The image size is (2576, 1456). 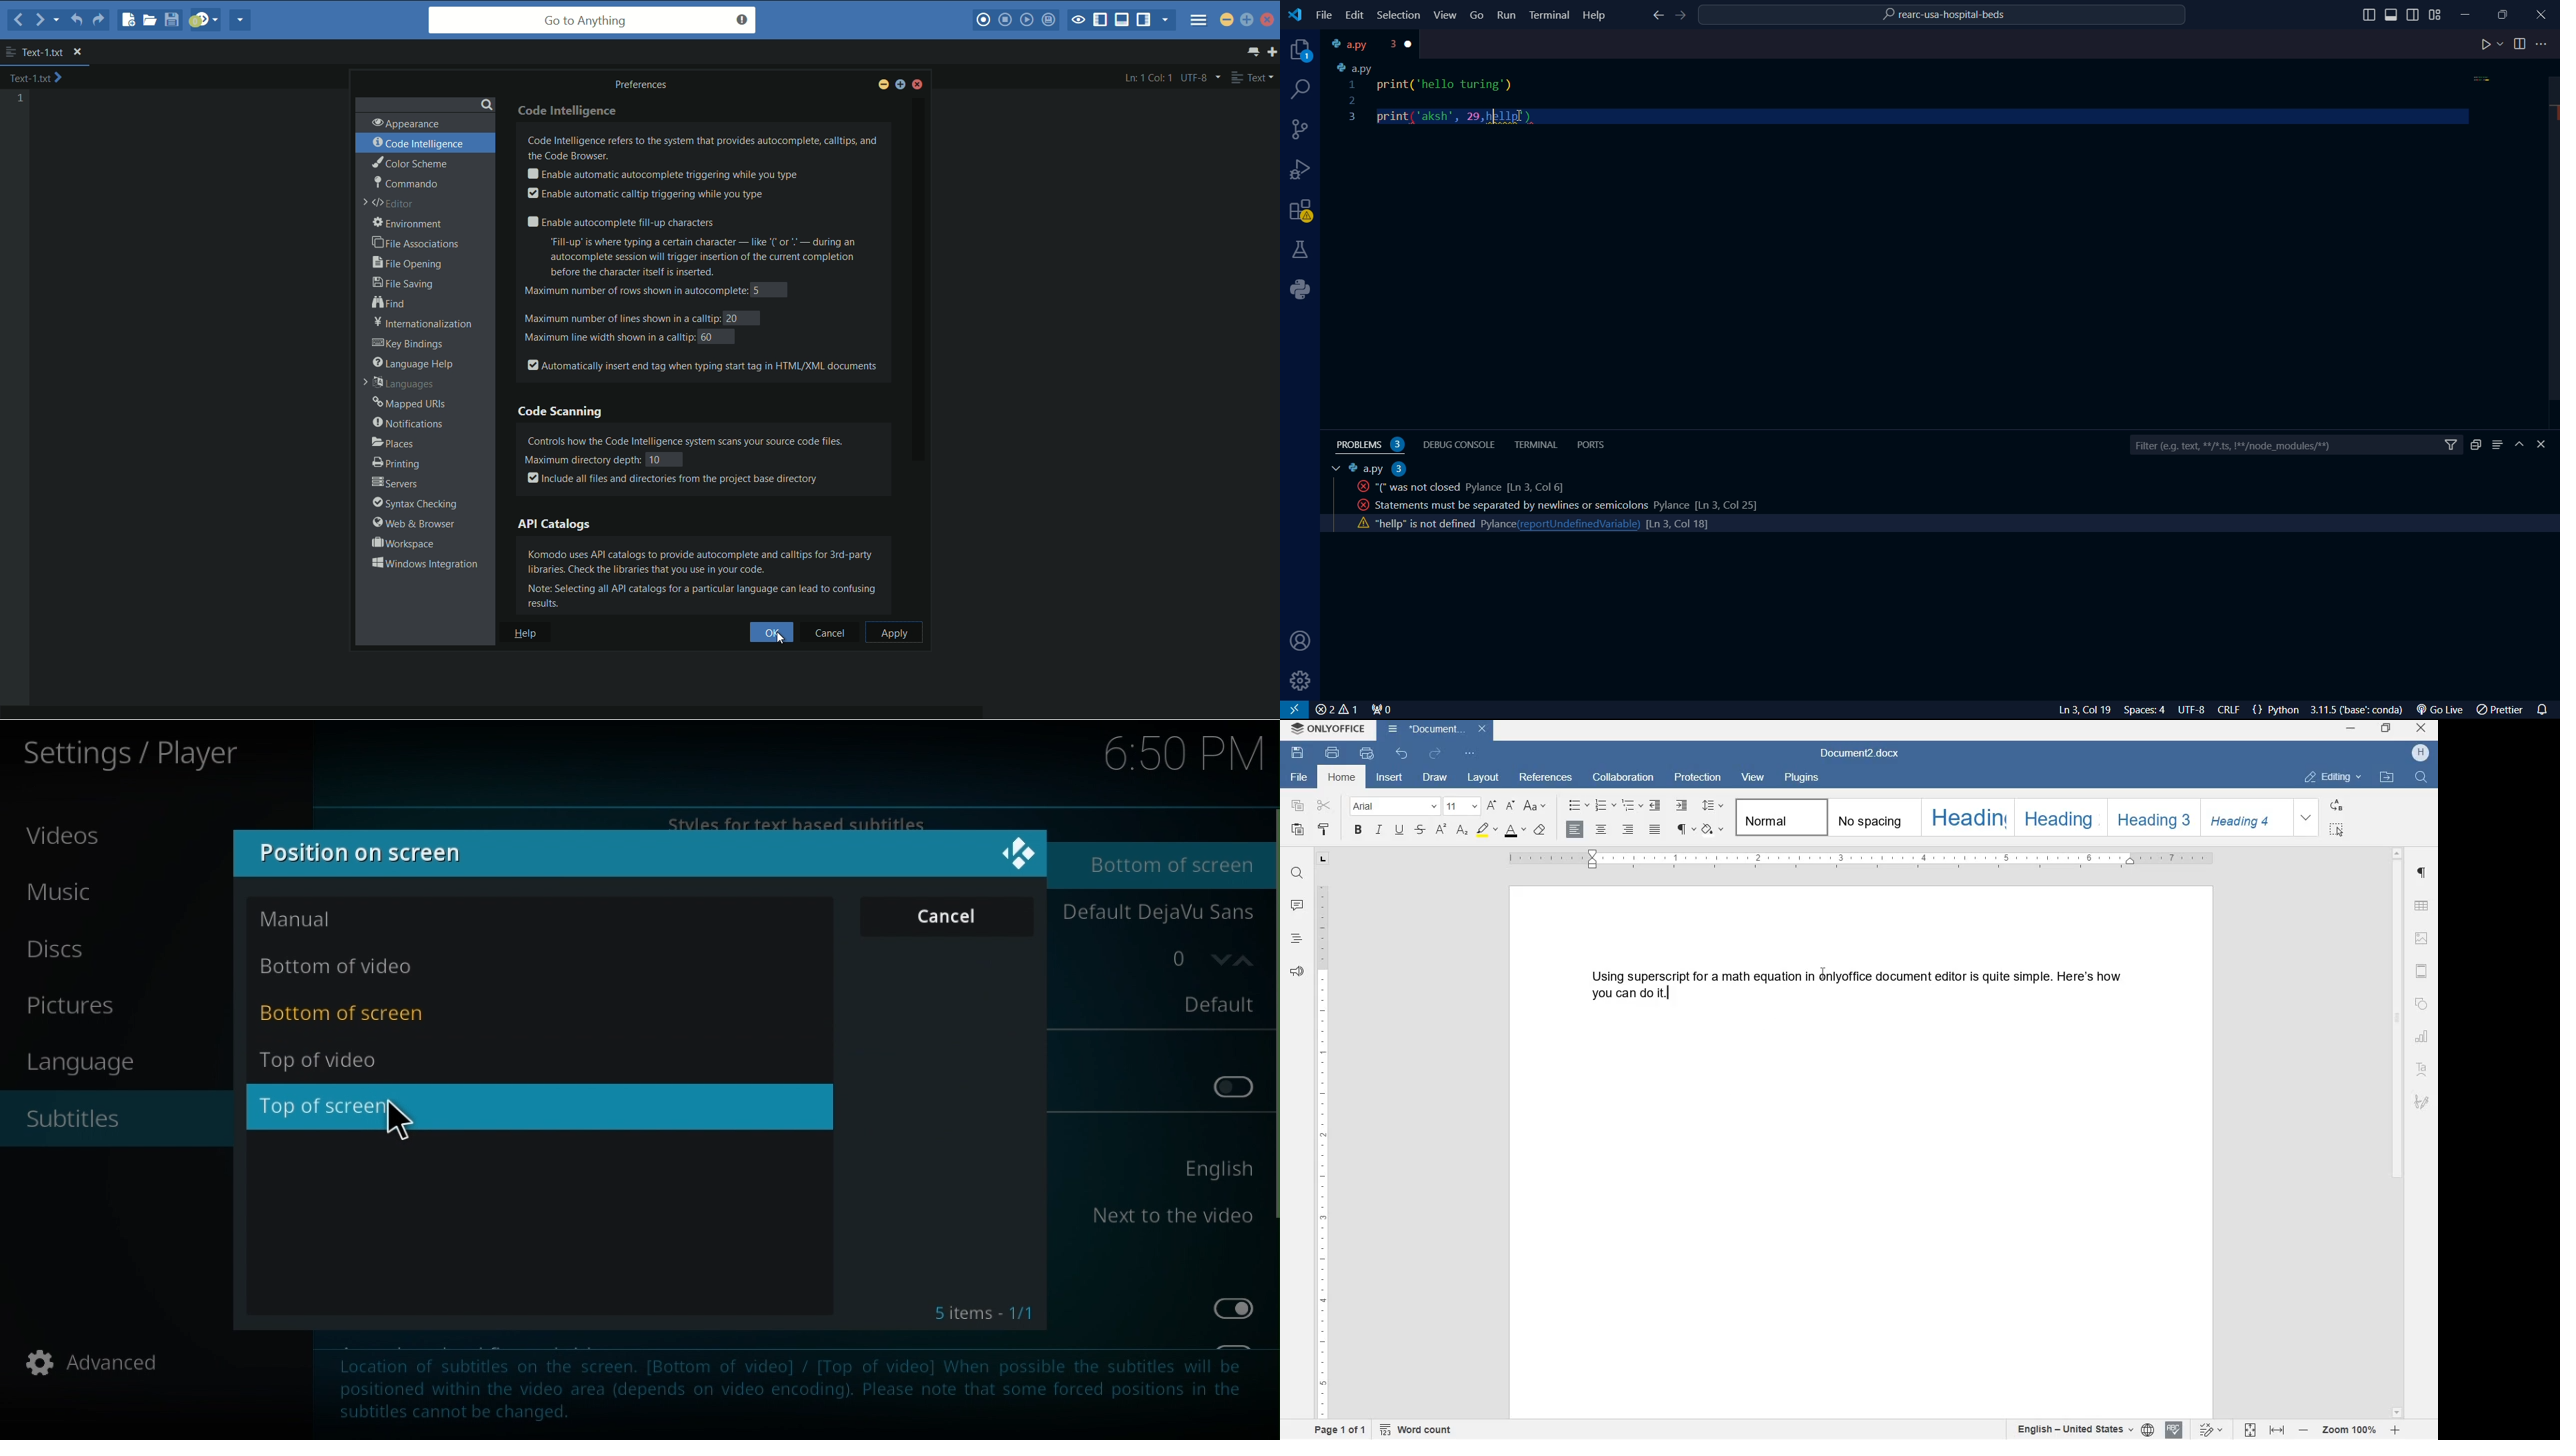 I want to click on show specific sidebar/tabs, so click(x=1166, y=21).